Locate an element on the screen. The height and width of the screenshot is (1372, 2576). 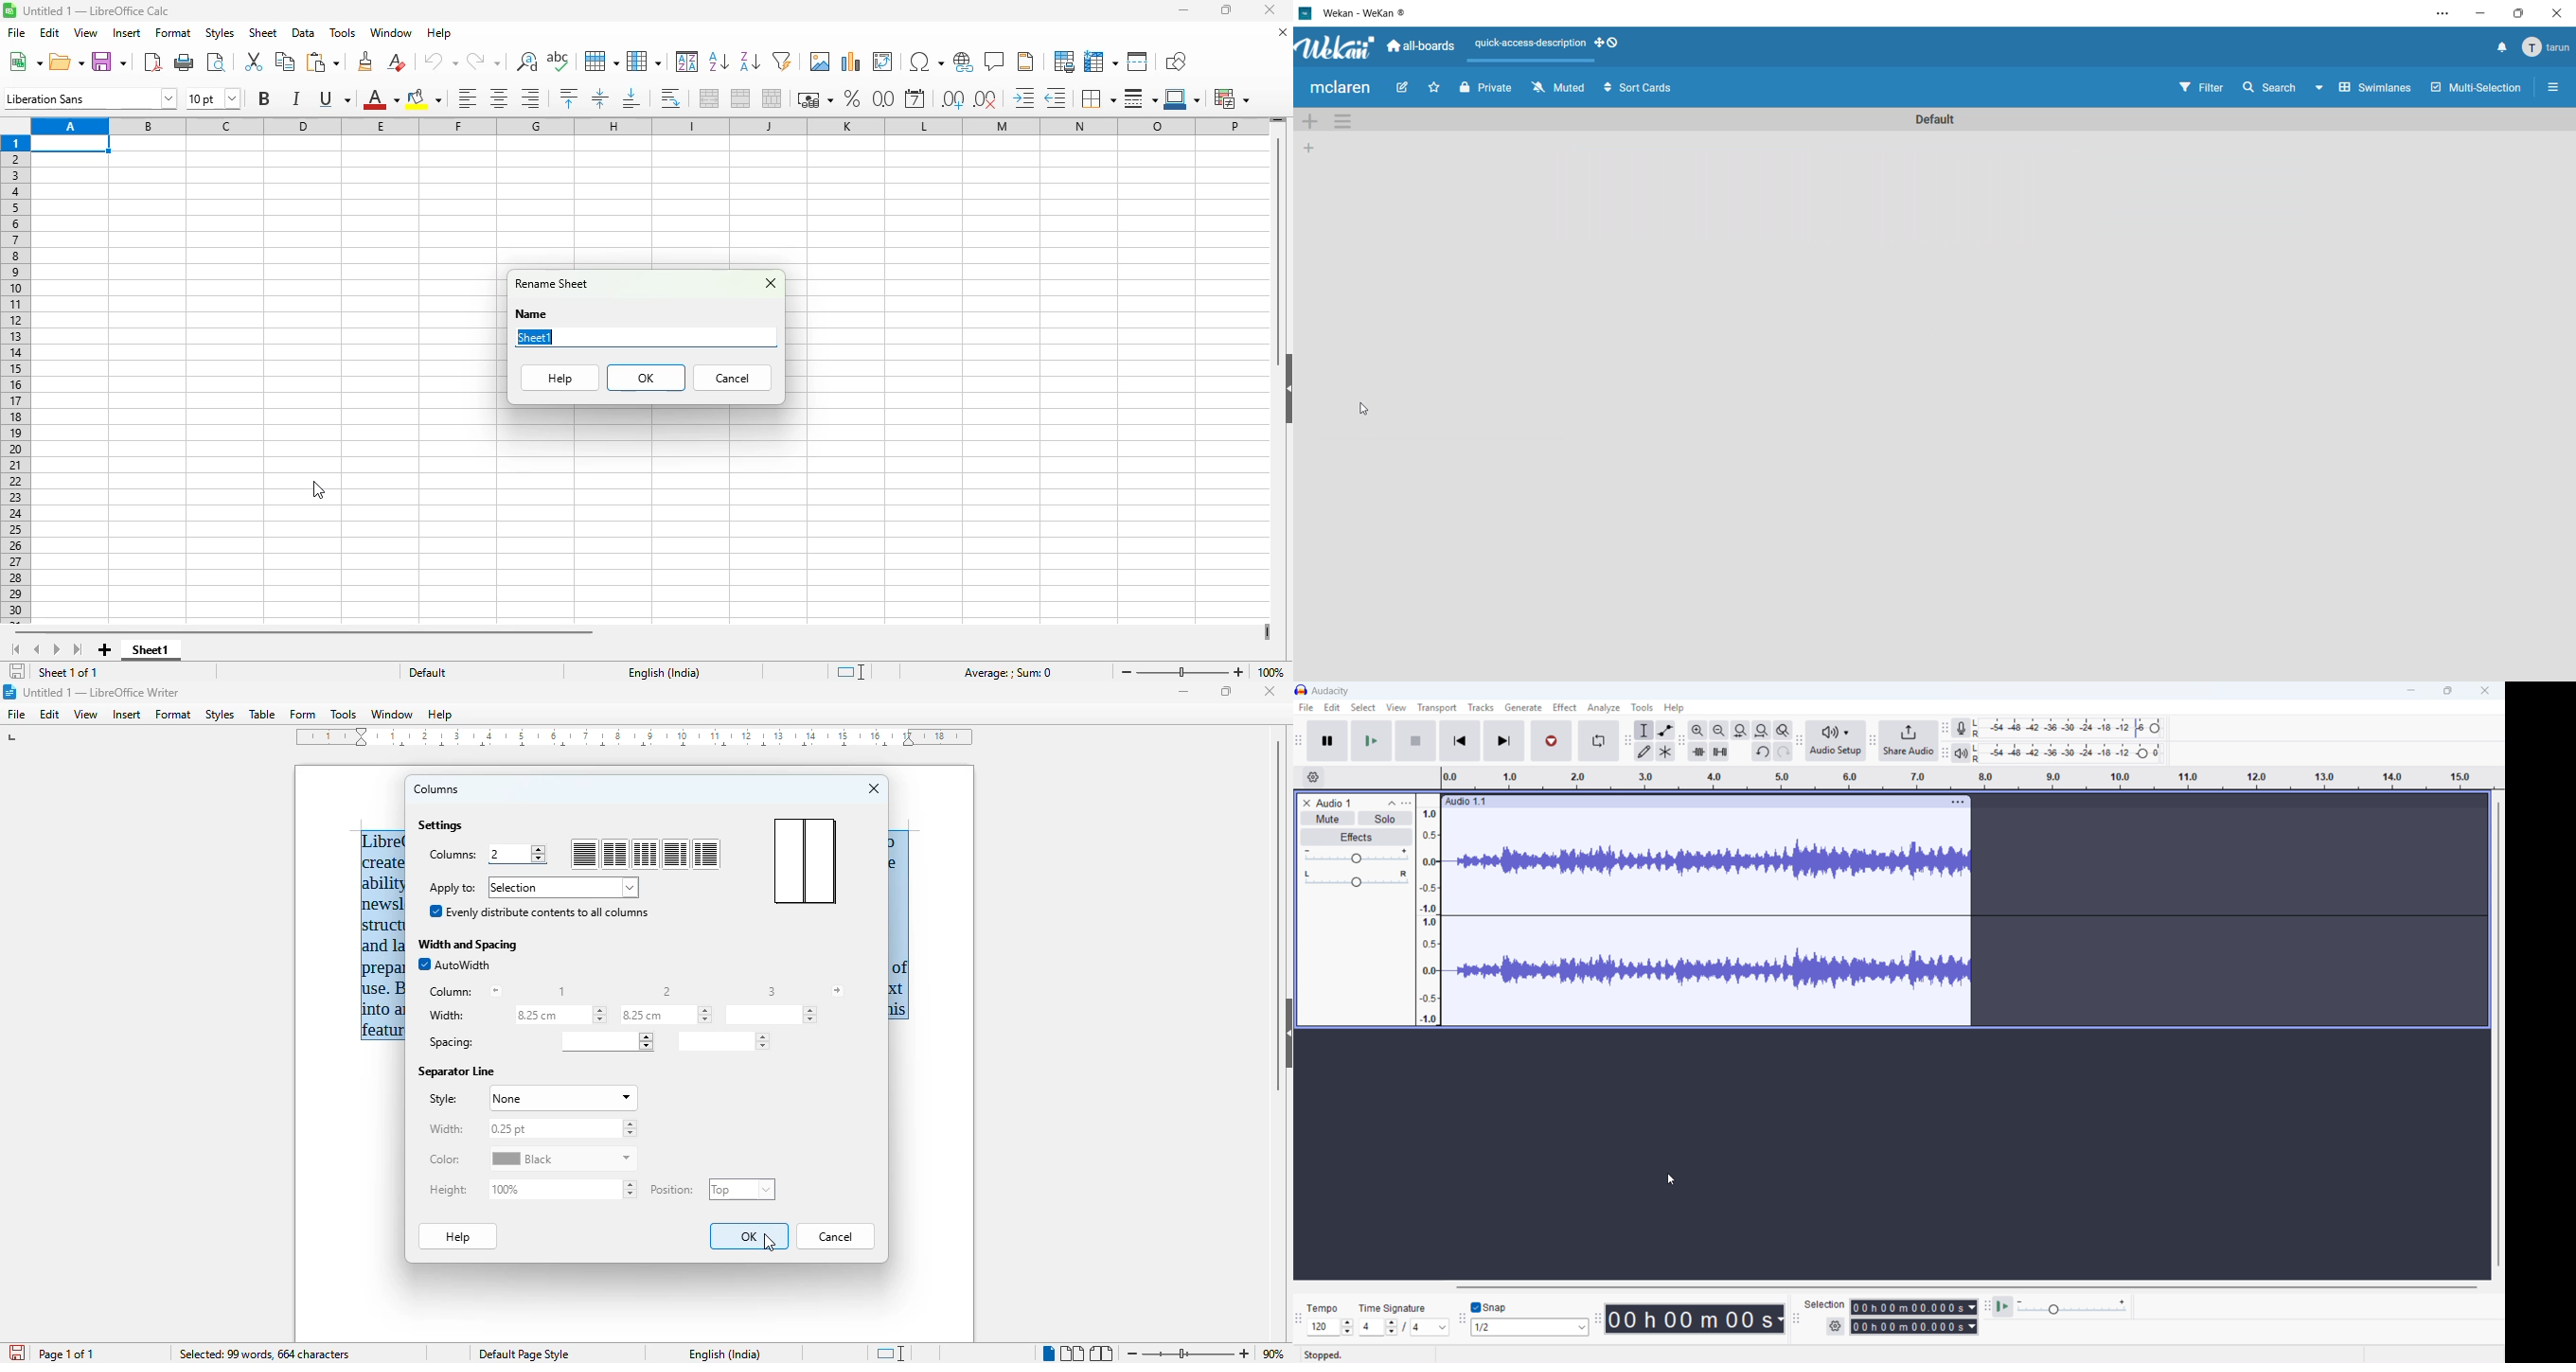
headers and footers is located at coordinates (1027, 62).